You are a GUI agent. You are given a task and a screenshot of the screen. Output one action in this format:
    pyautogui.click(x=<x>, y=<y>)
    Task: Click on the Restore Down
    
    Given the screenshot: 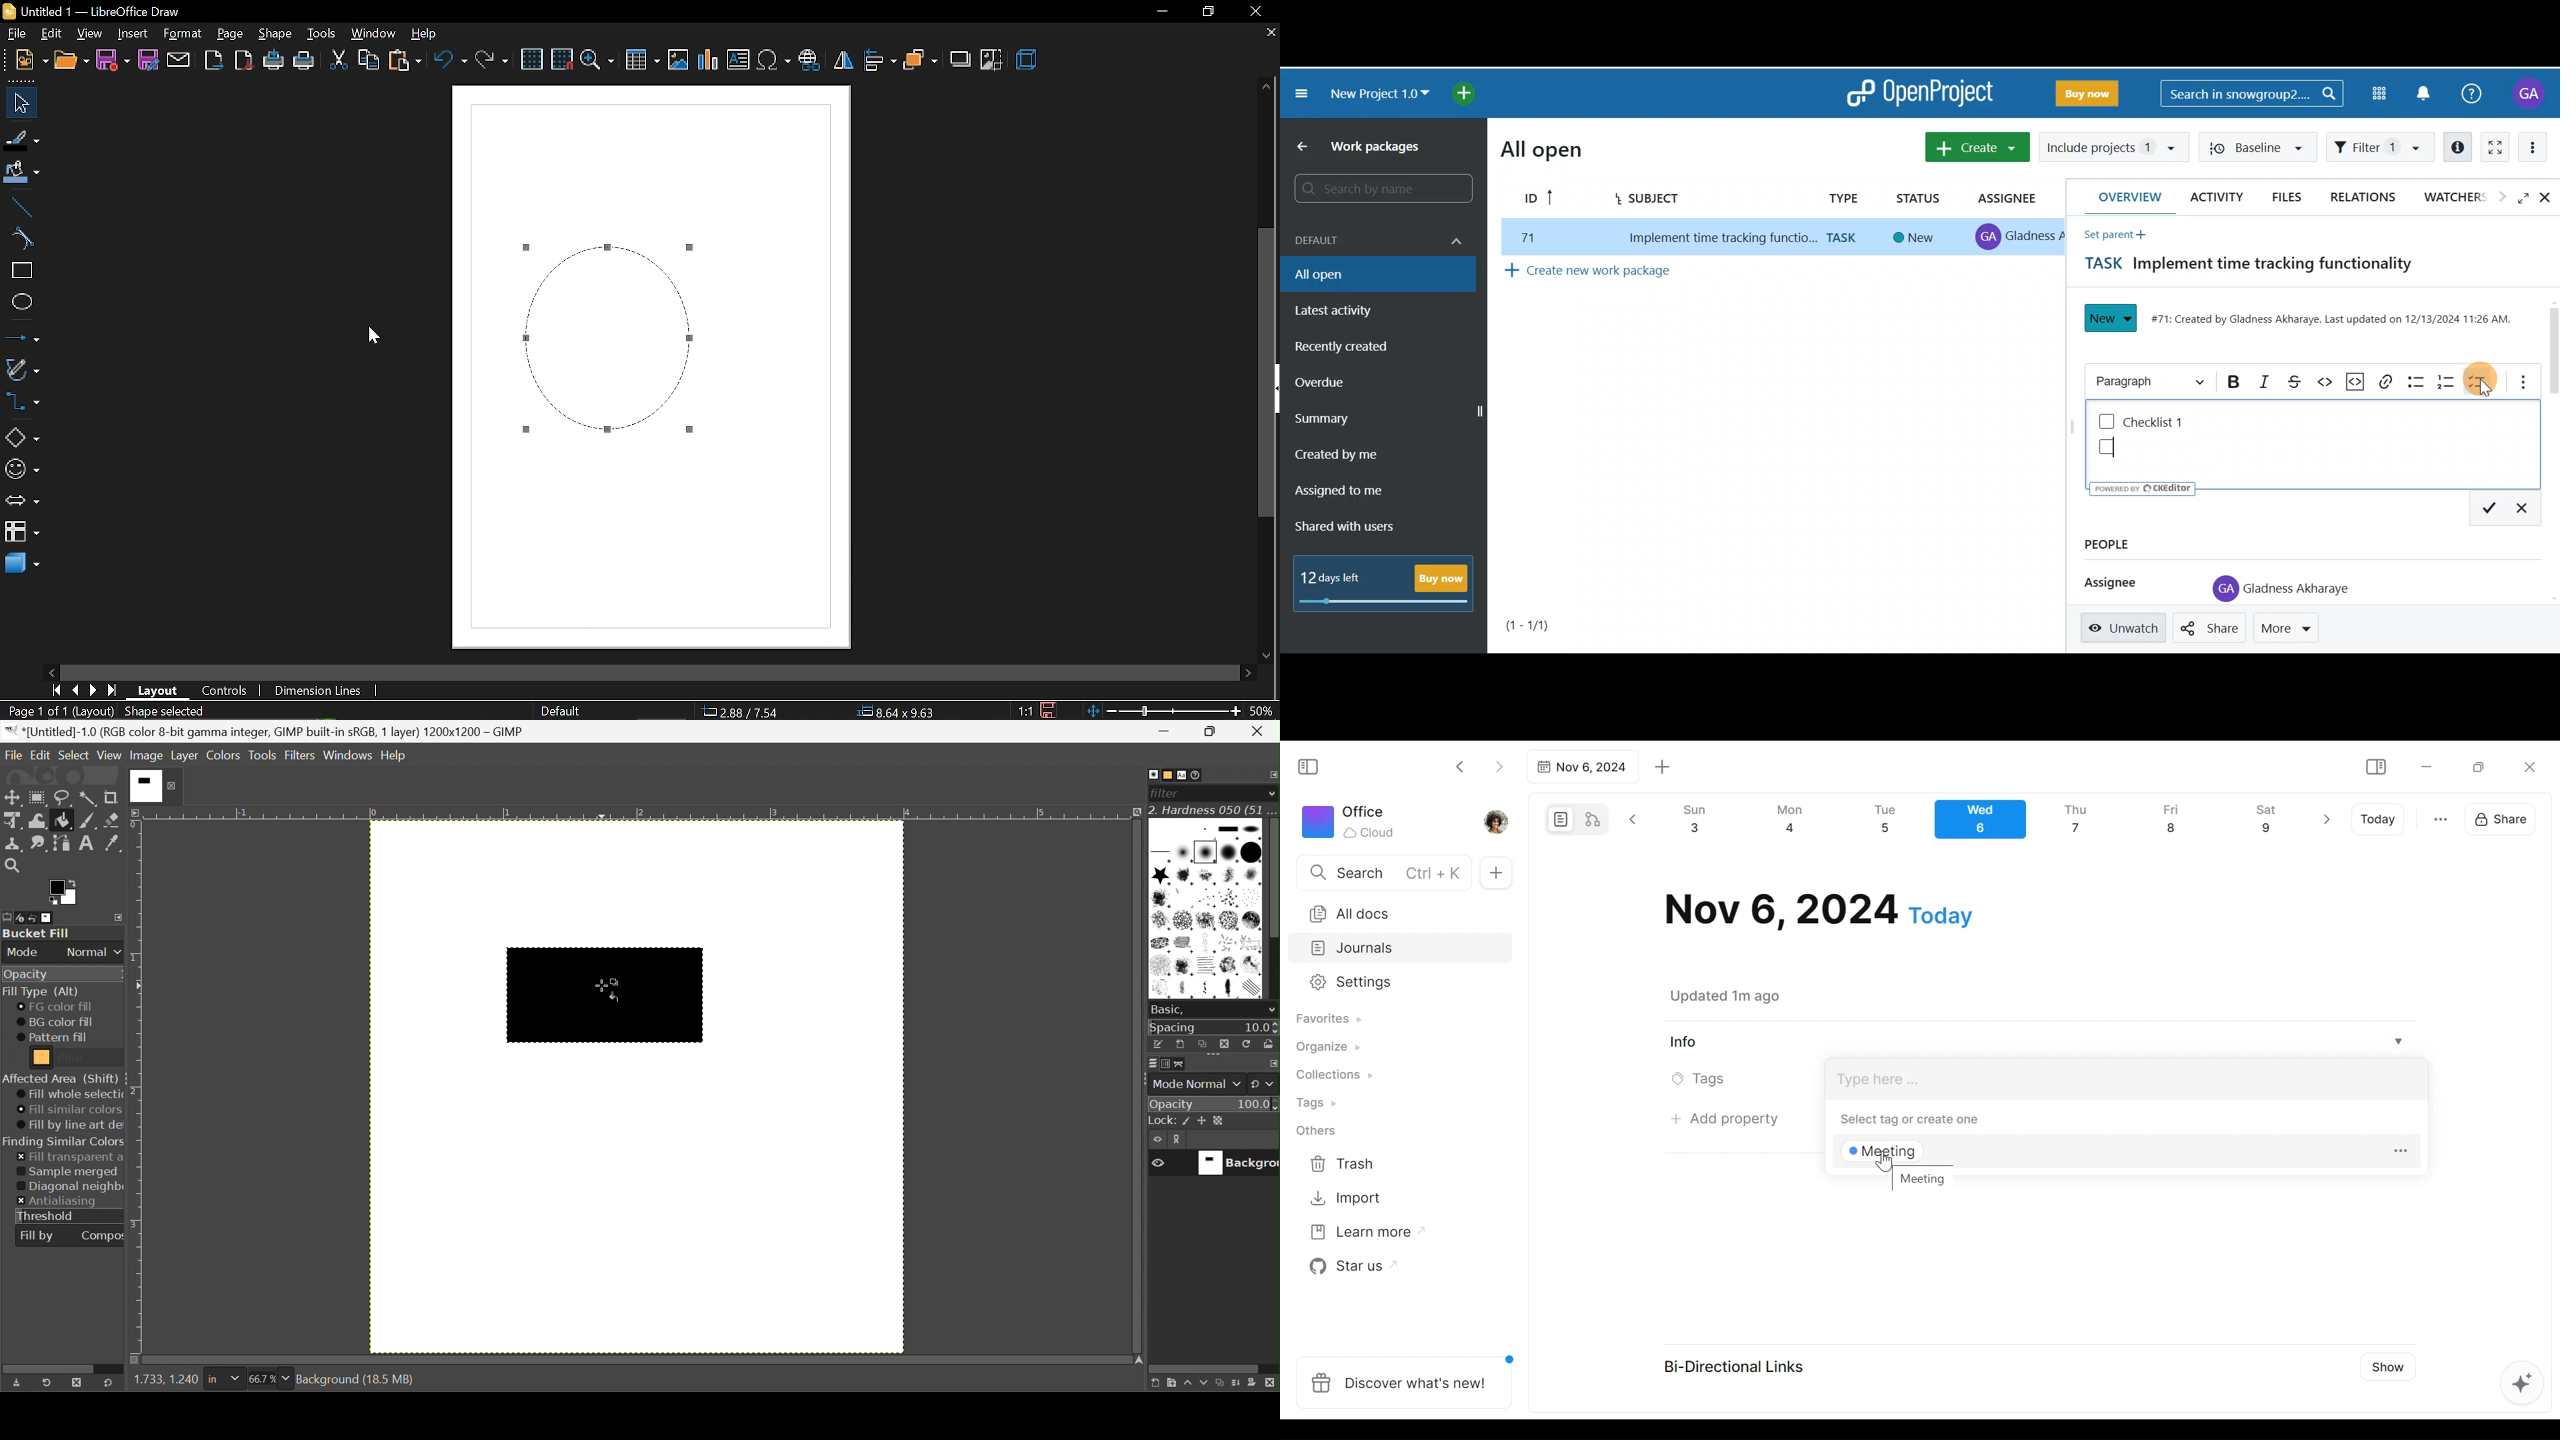 What is the action you would take?
    pyautogui.click(x=1214, y=731)
    